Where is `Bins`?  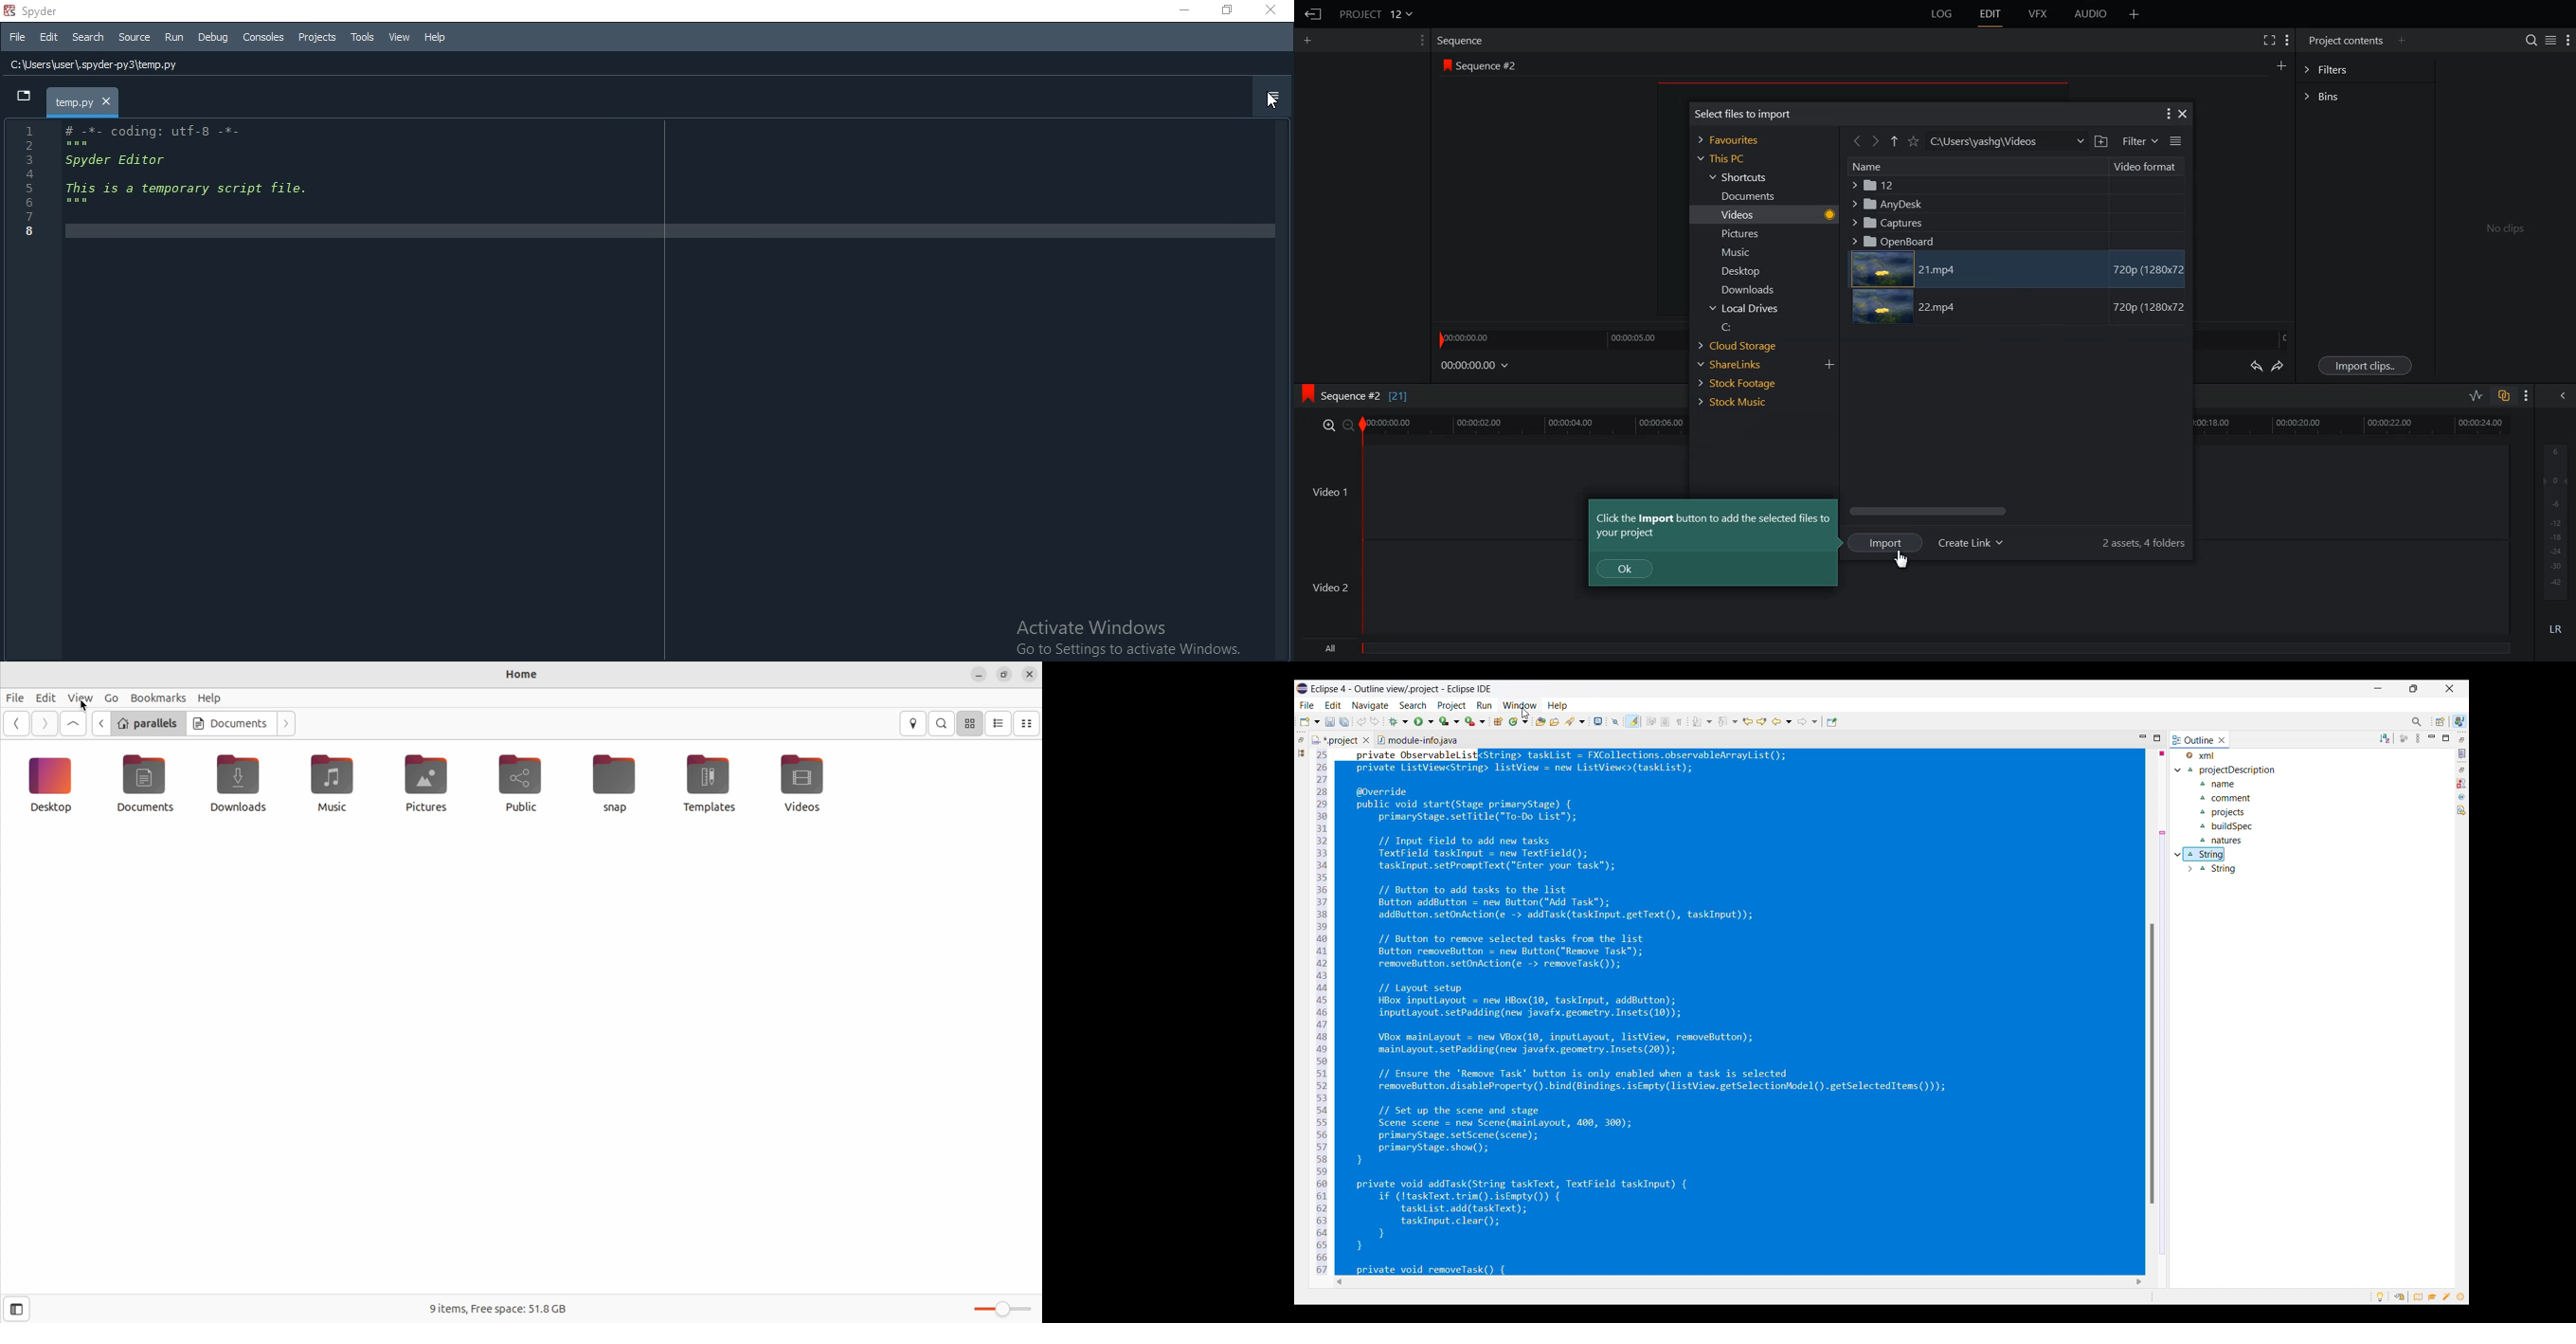 Bins is located at coordinates (2366, 95).